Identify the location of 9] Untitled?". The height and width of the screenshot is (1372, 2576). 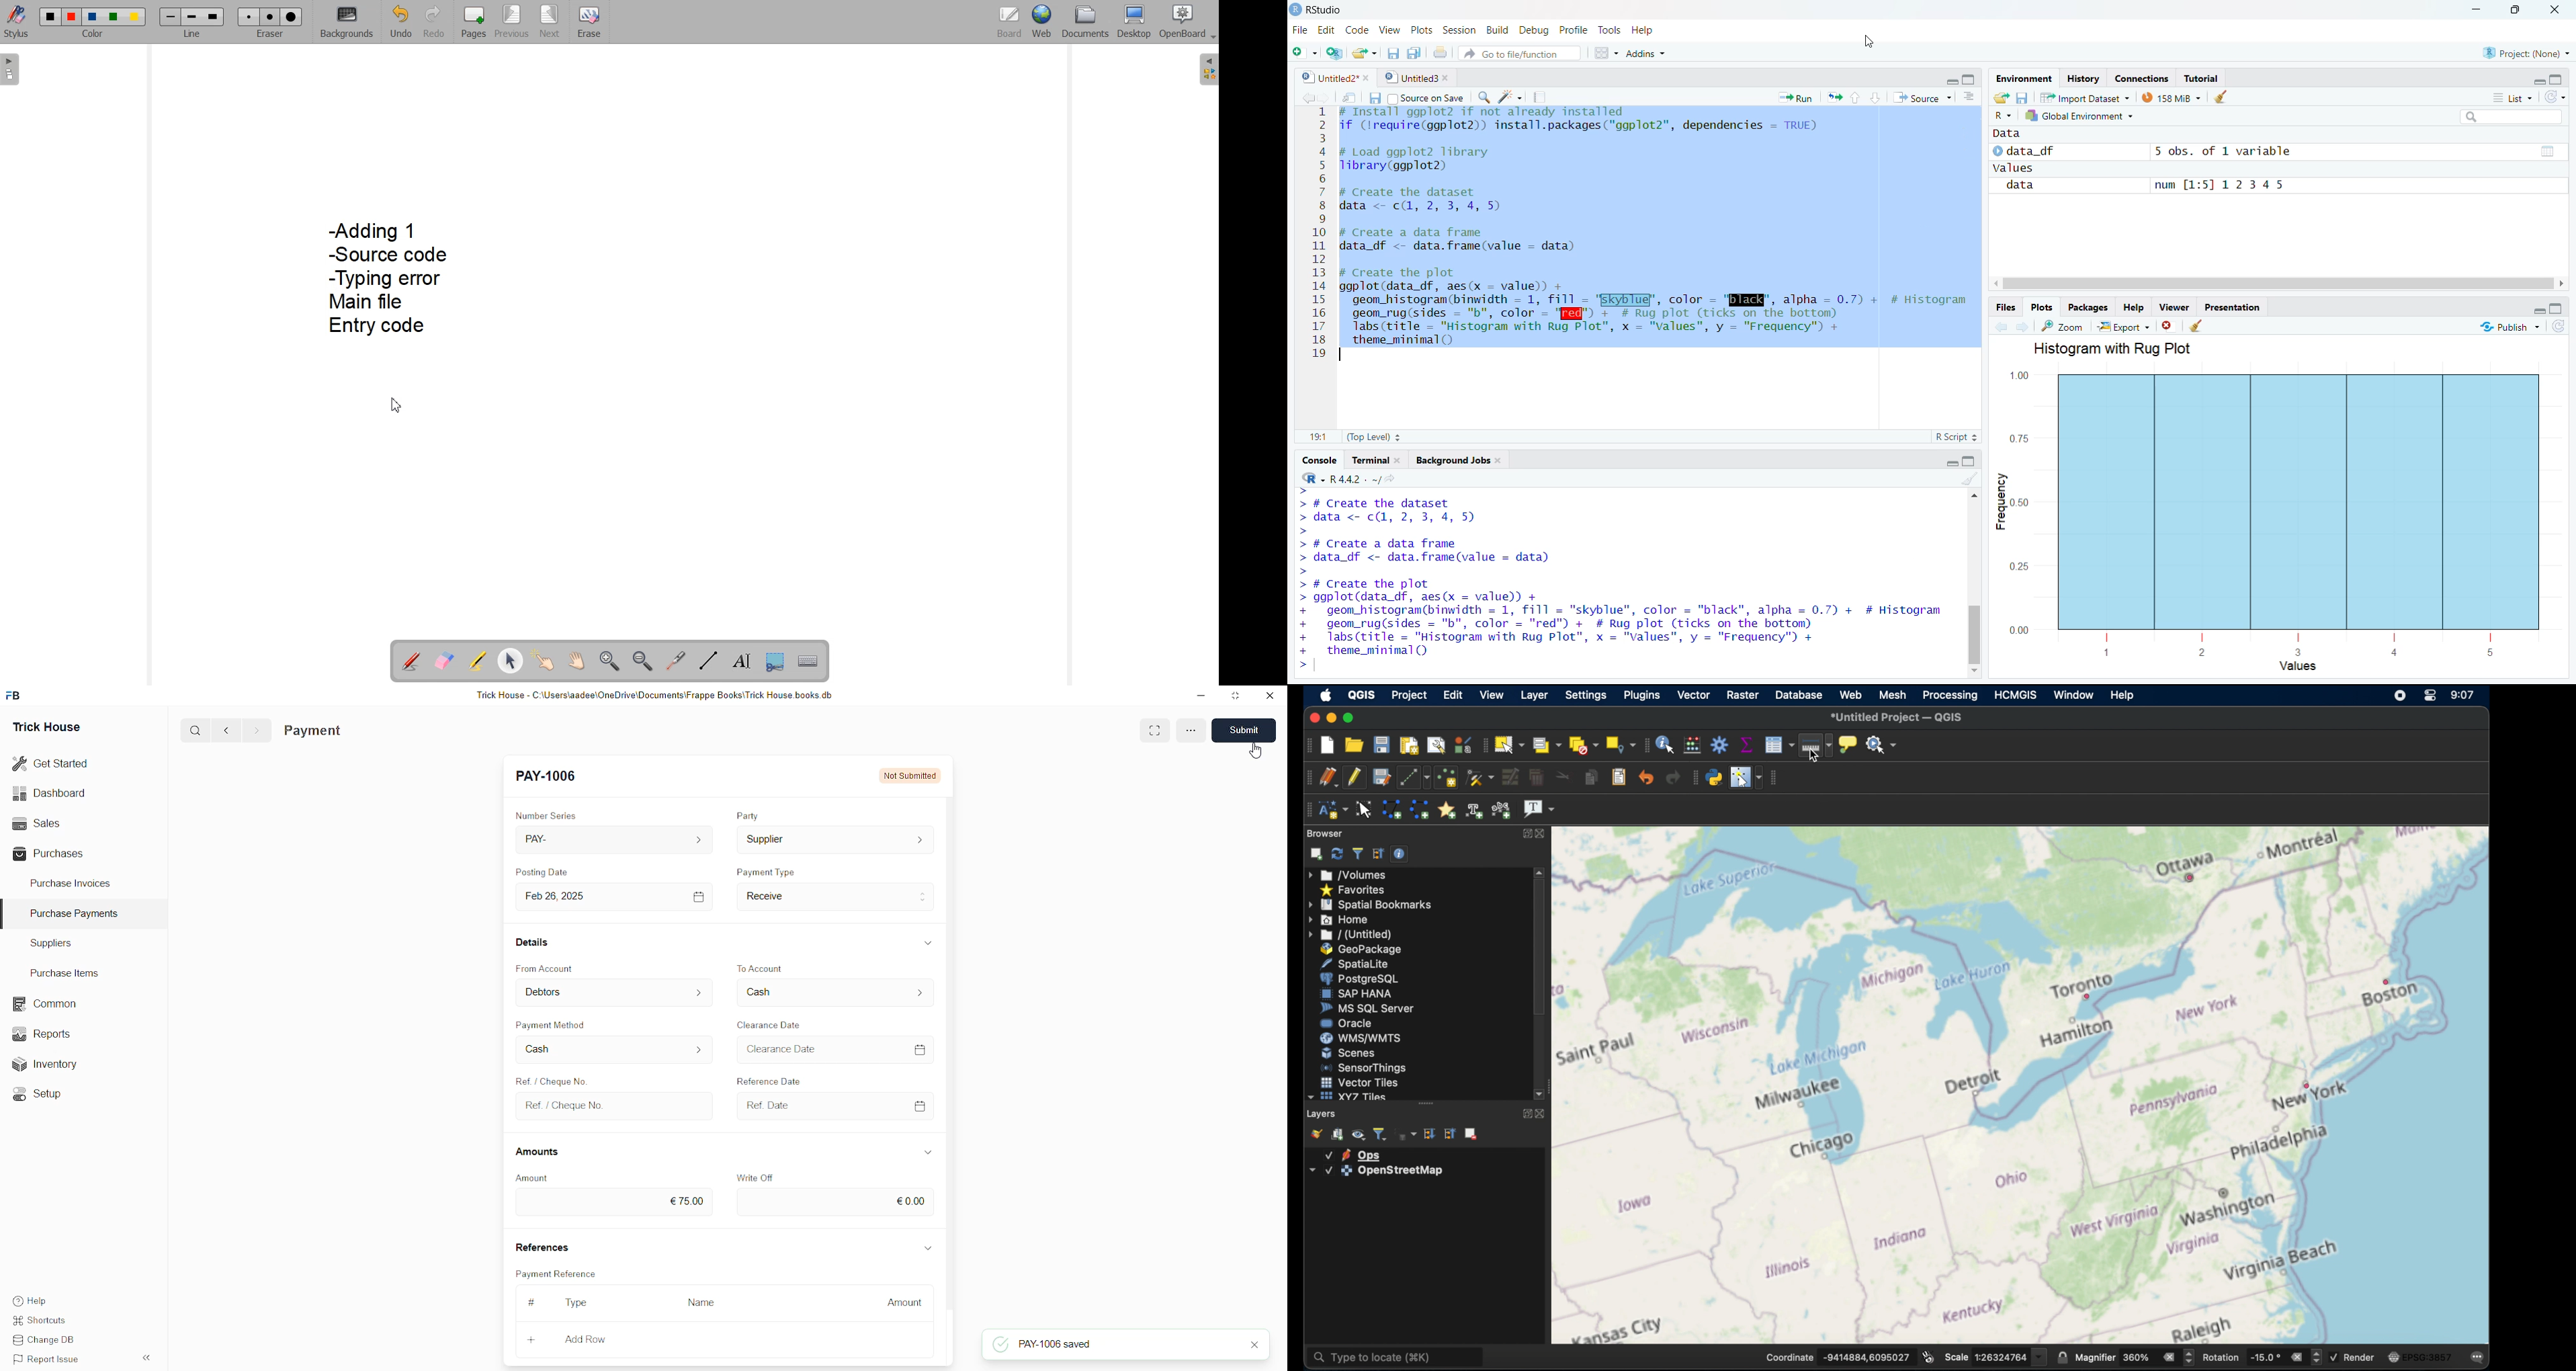
(1328, 79).